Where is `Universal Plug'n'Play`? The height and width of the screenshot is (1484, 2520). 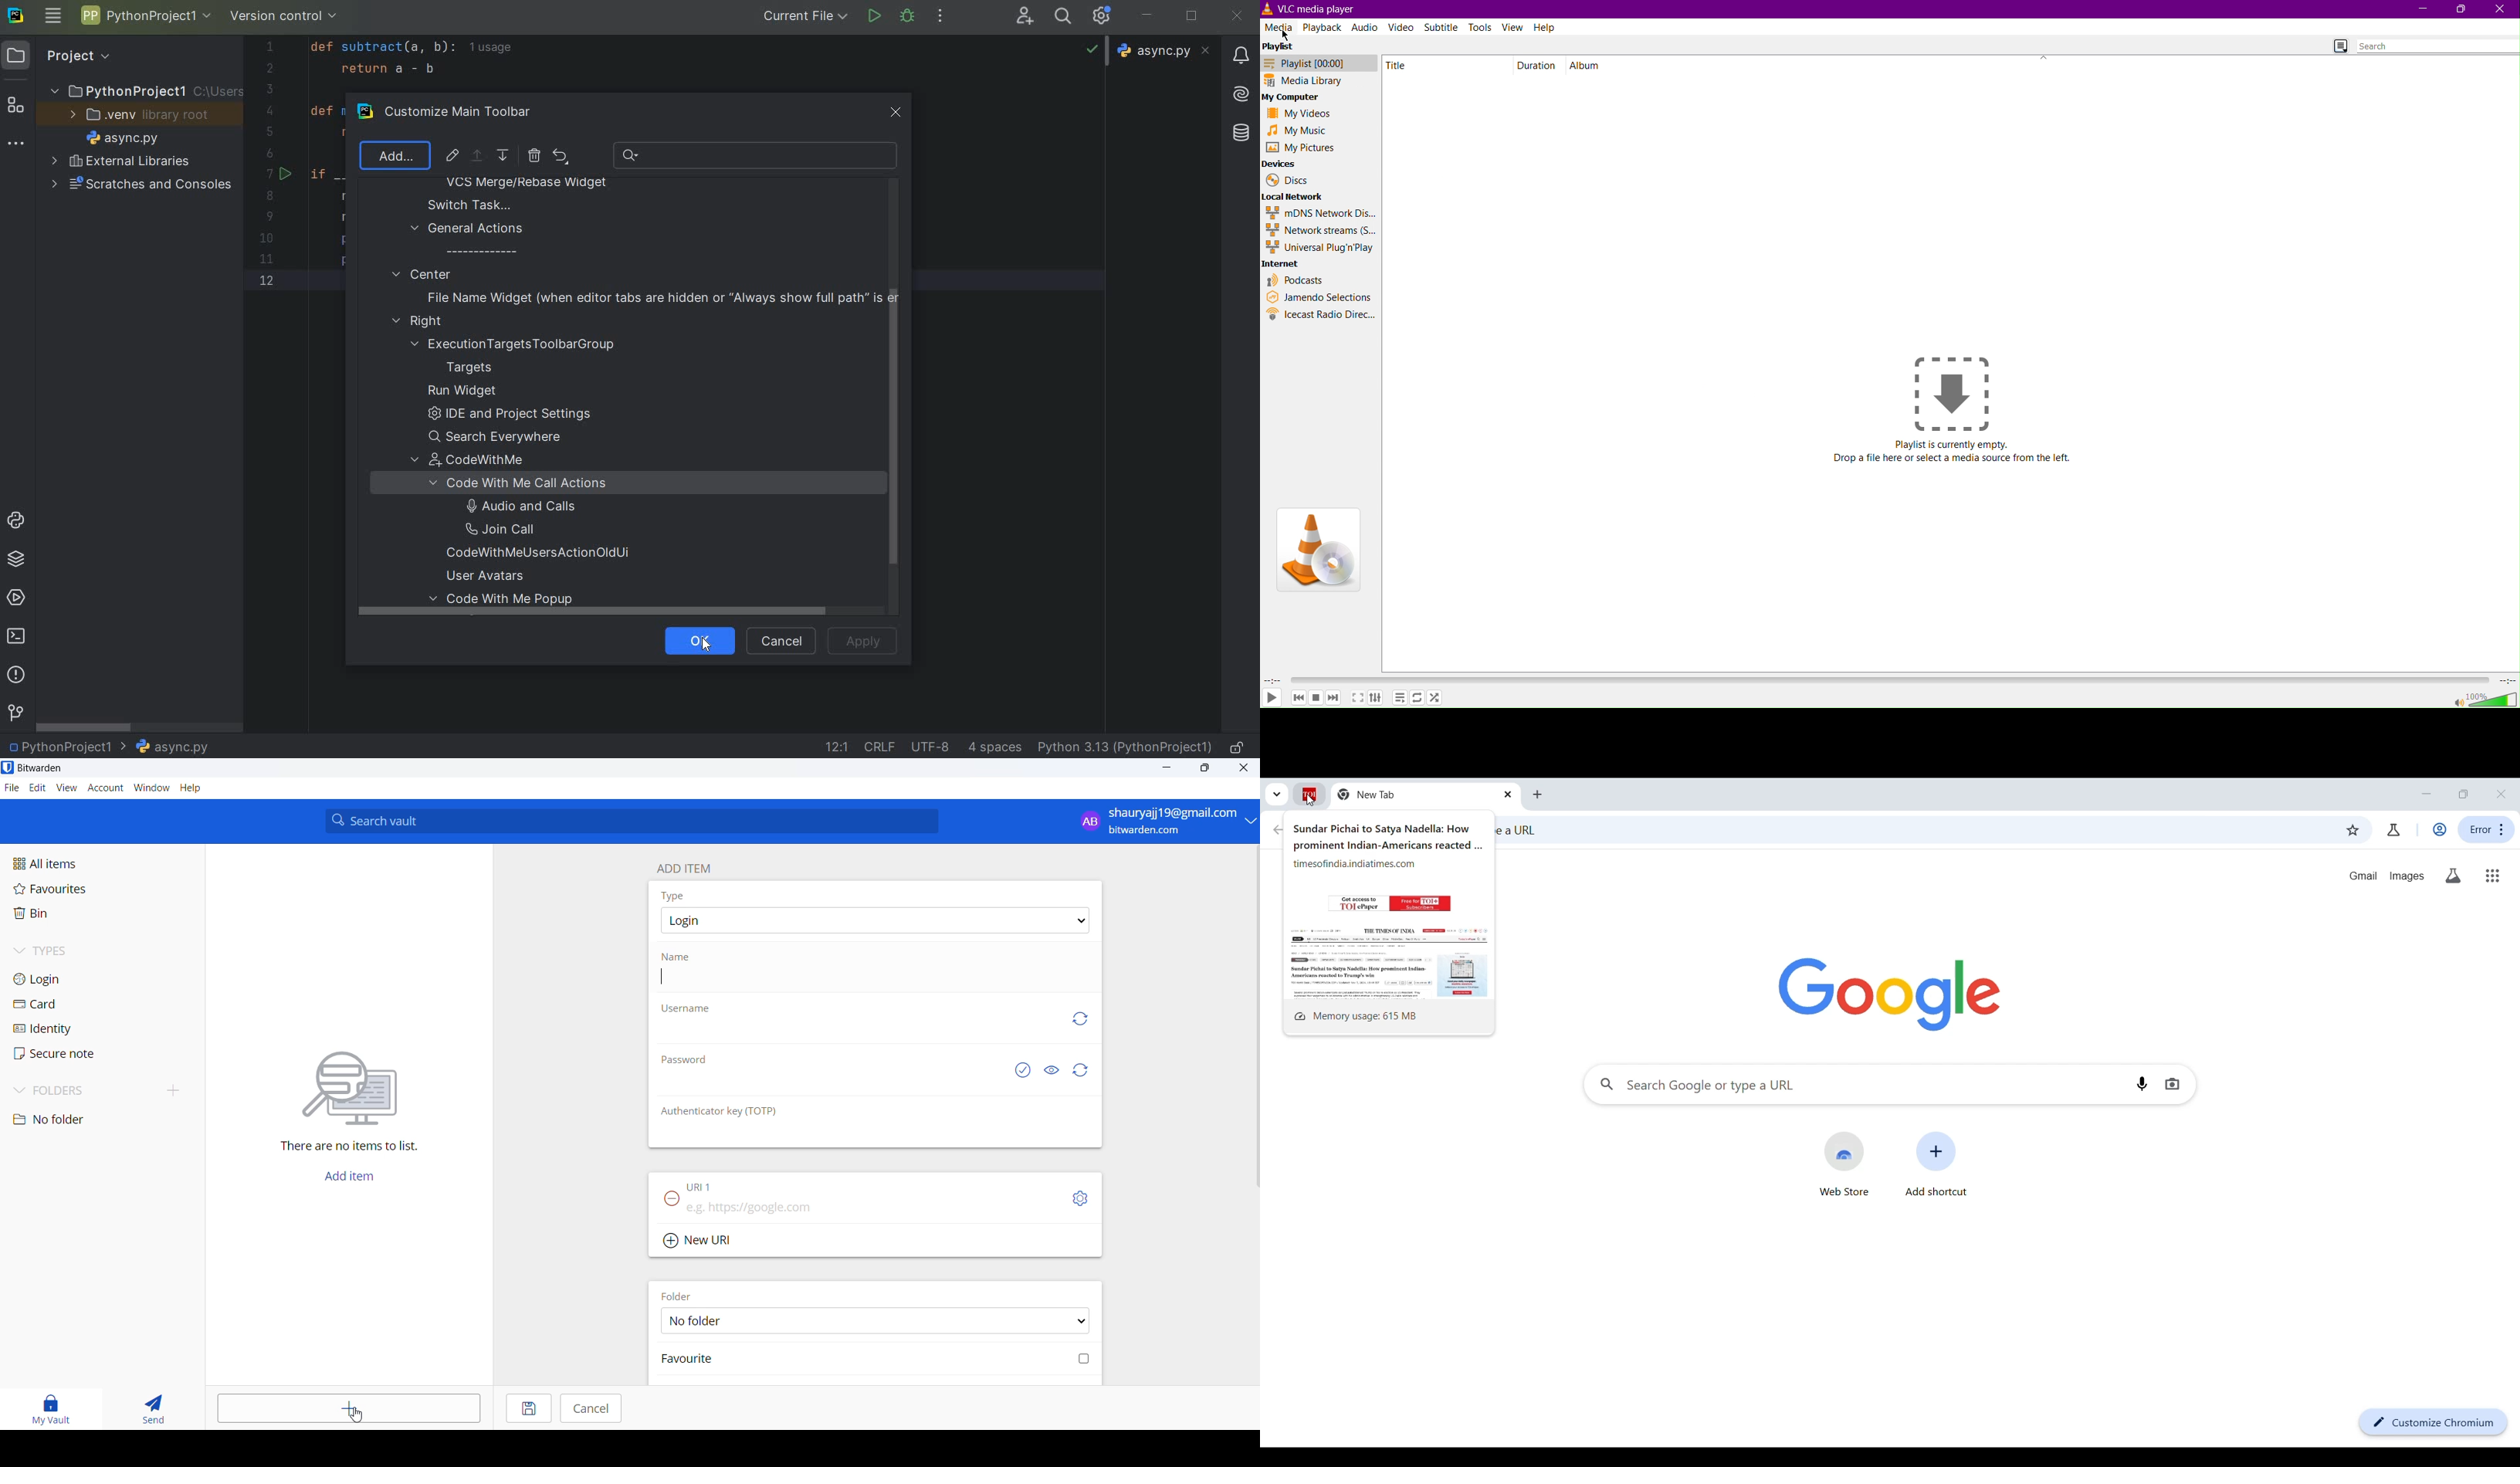 Universal Plug'n'Play is located at coordinates (1320, 249).